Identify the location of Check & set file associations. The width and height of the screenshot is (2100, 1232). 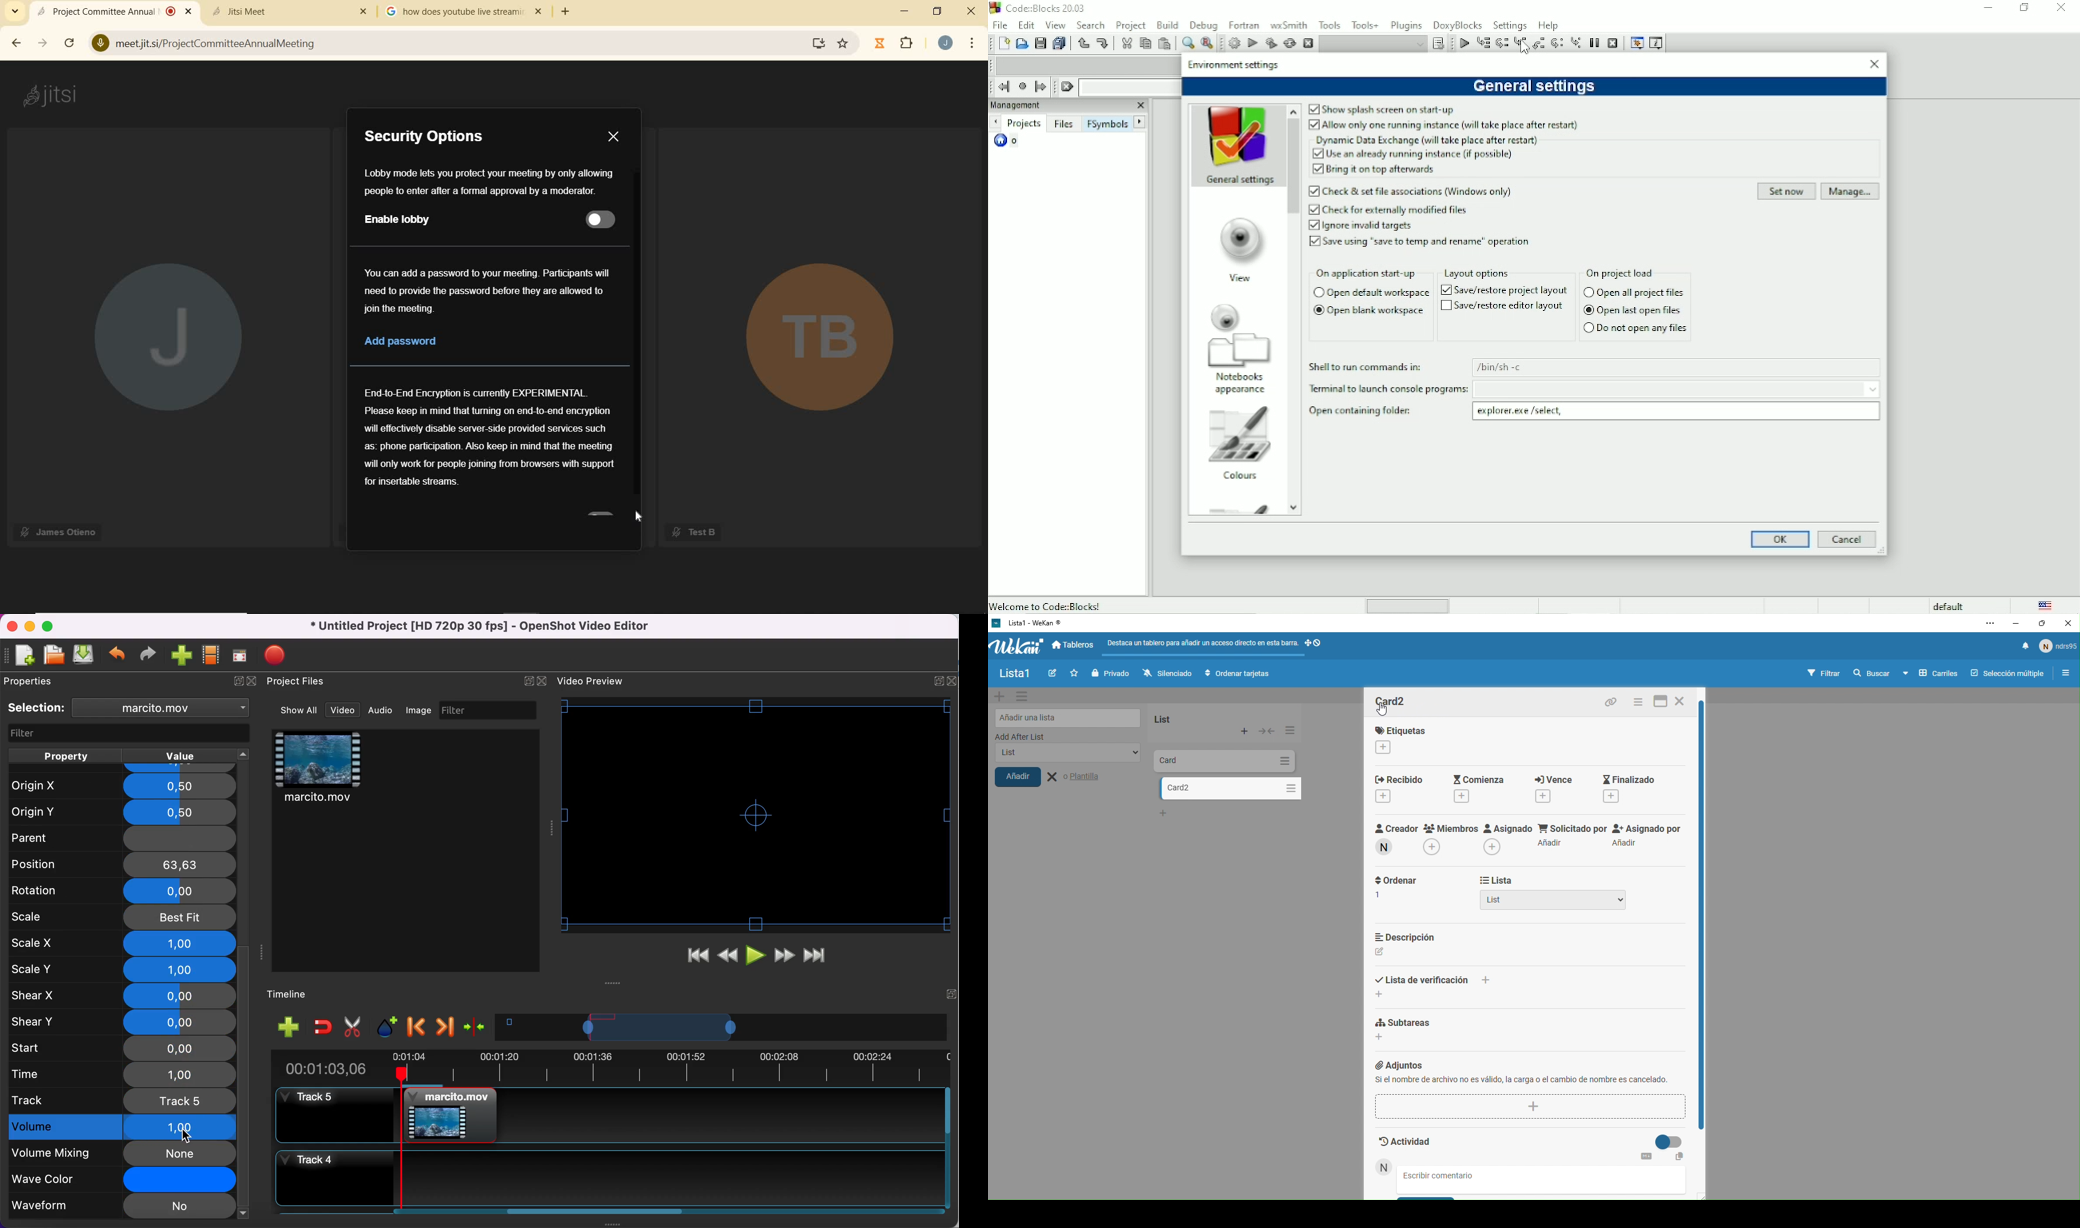
(1415, 191).